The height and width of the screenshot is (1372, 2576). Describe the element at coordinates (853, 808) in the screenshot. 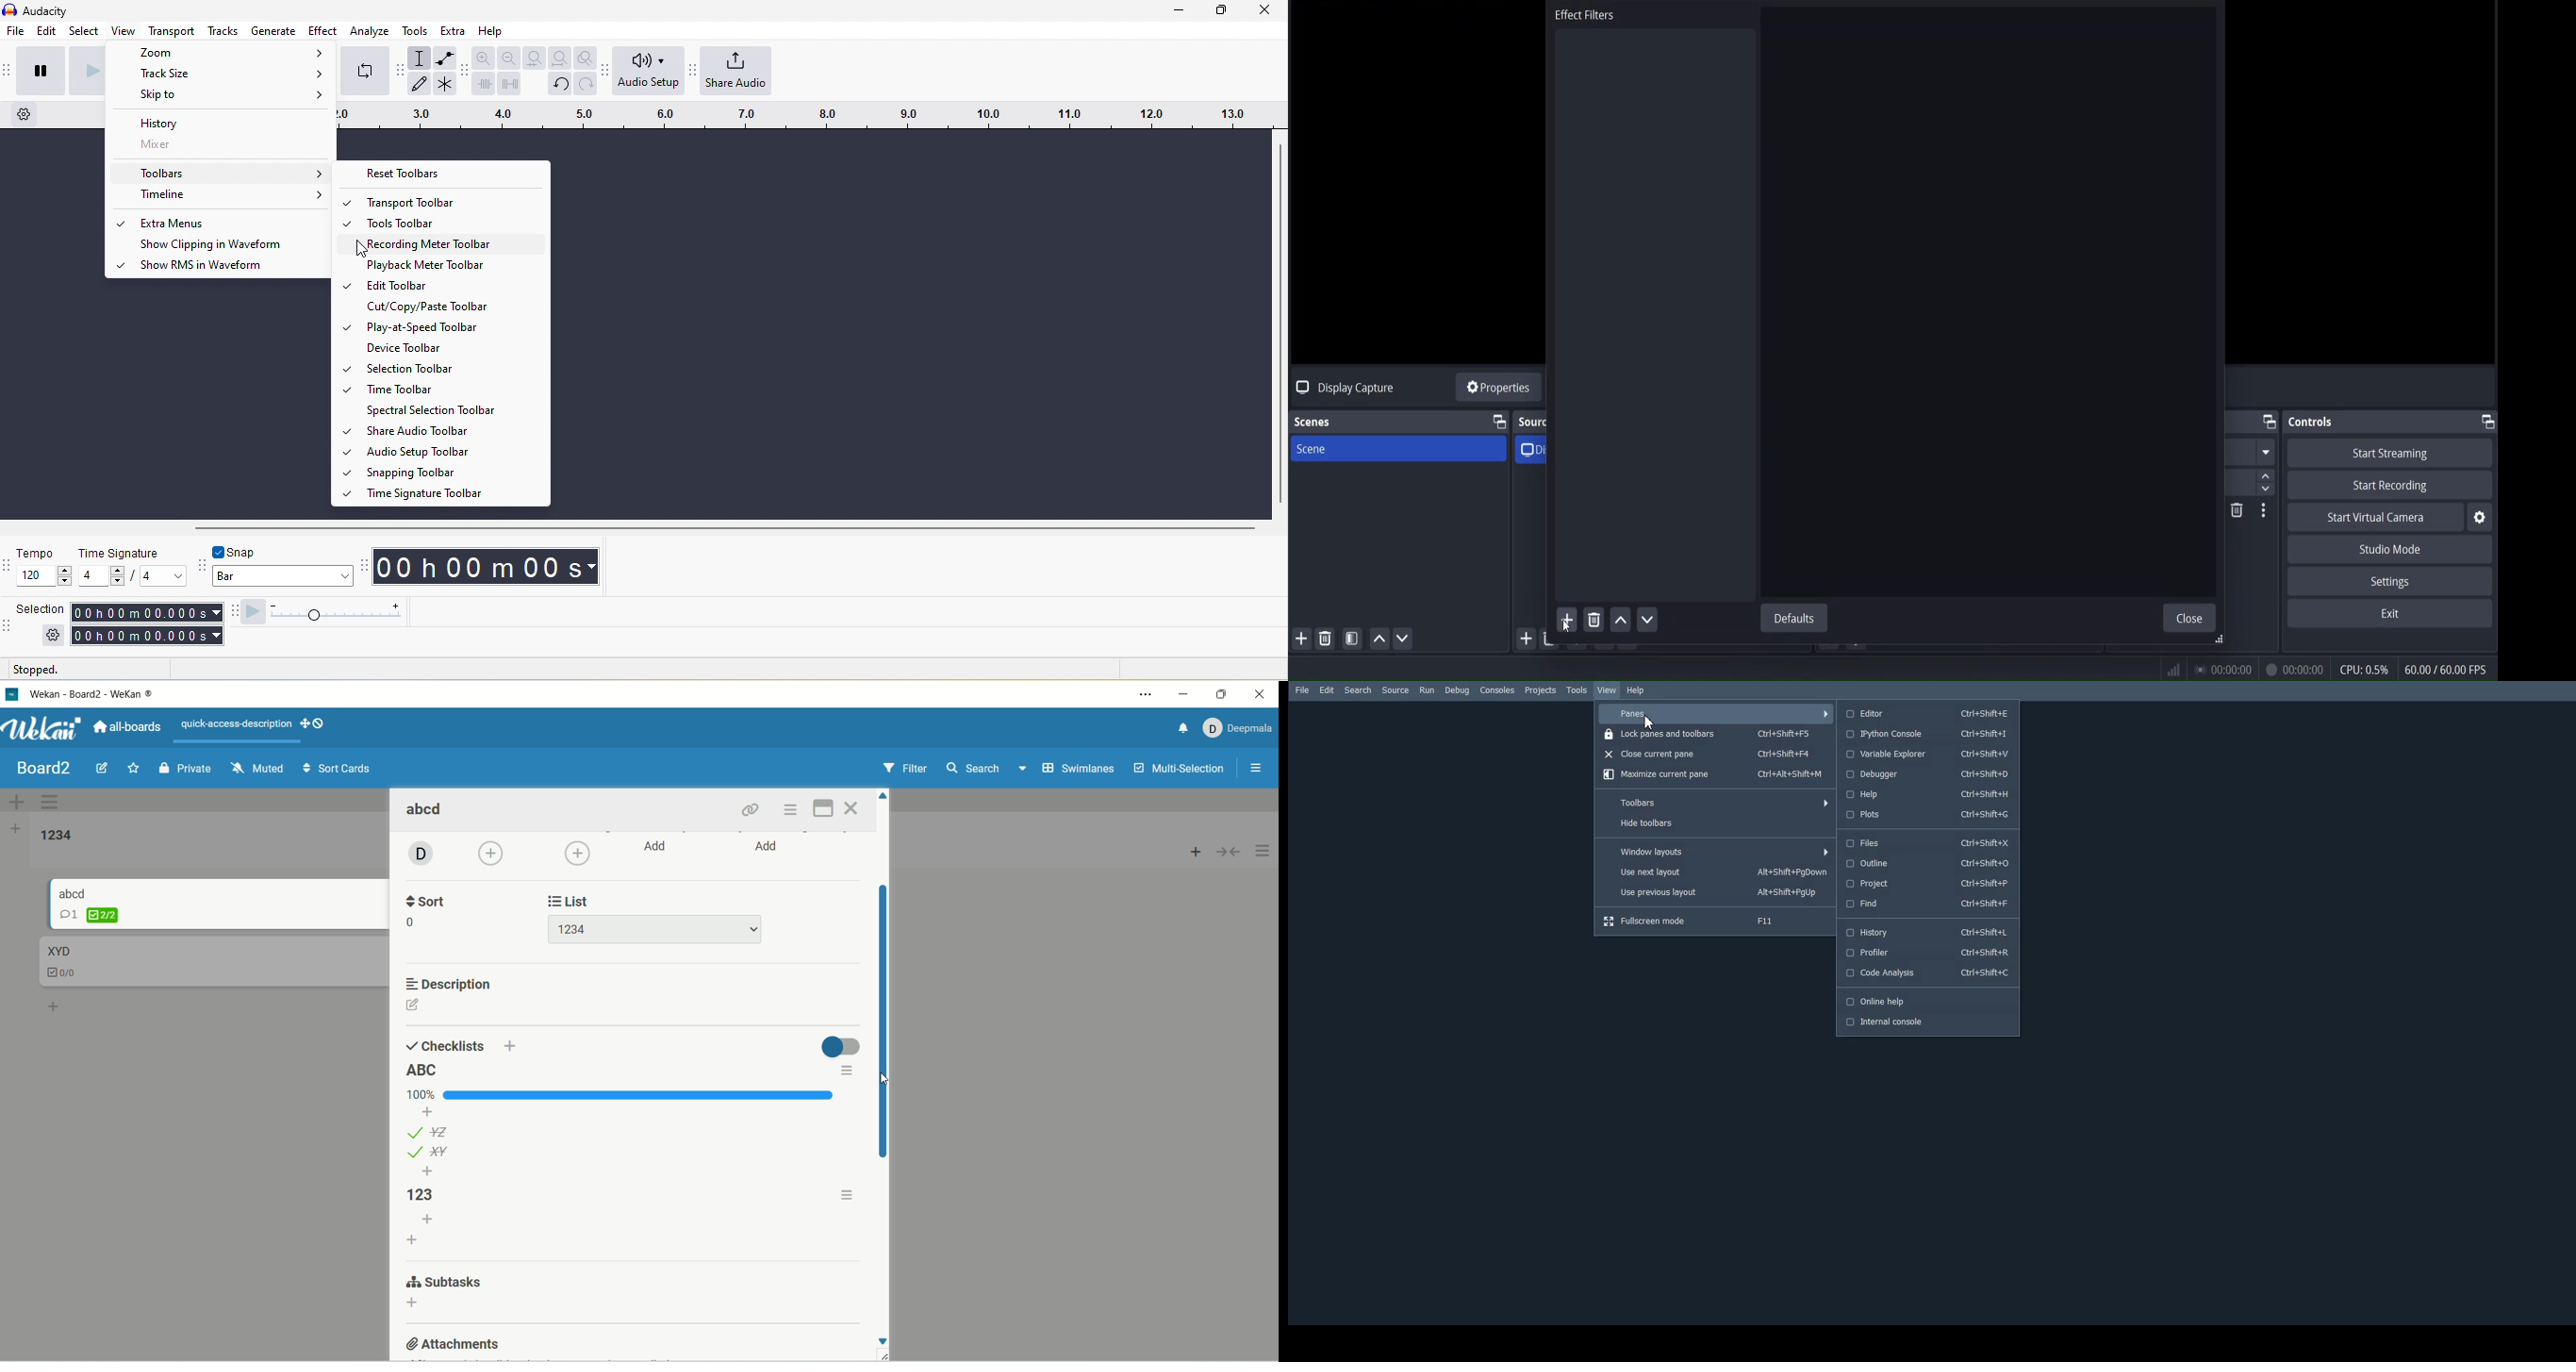

I see `close` at that location.